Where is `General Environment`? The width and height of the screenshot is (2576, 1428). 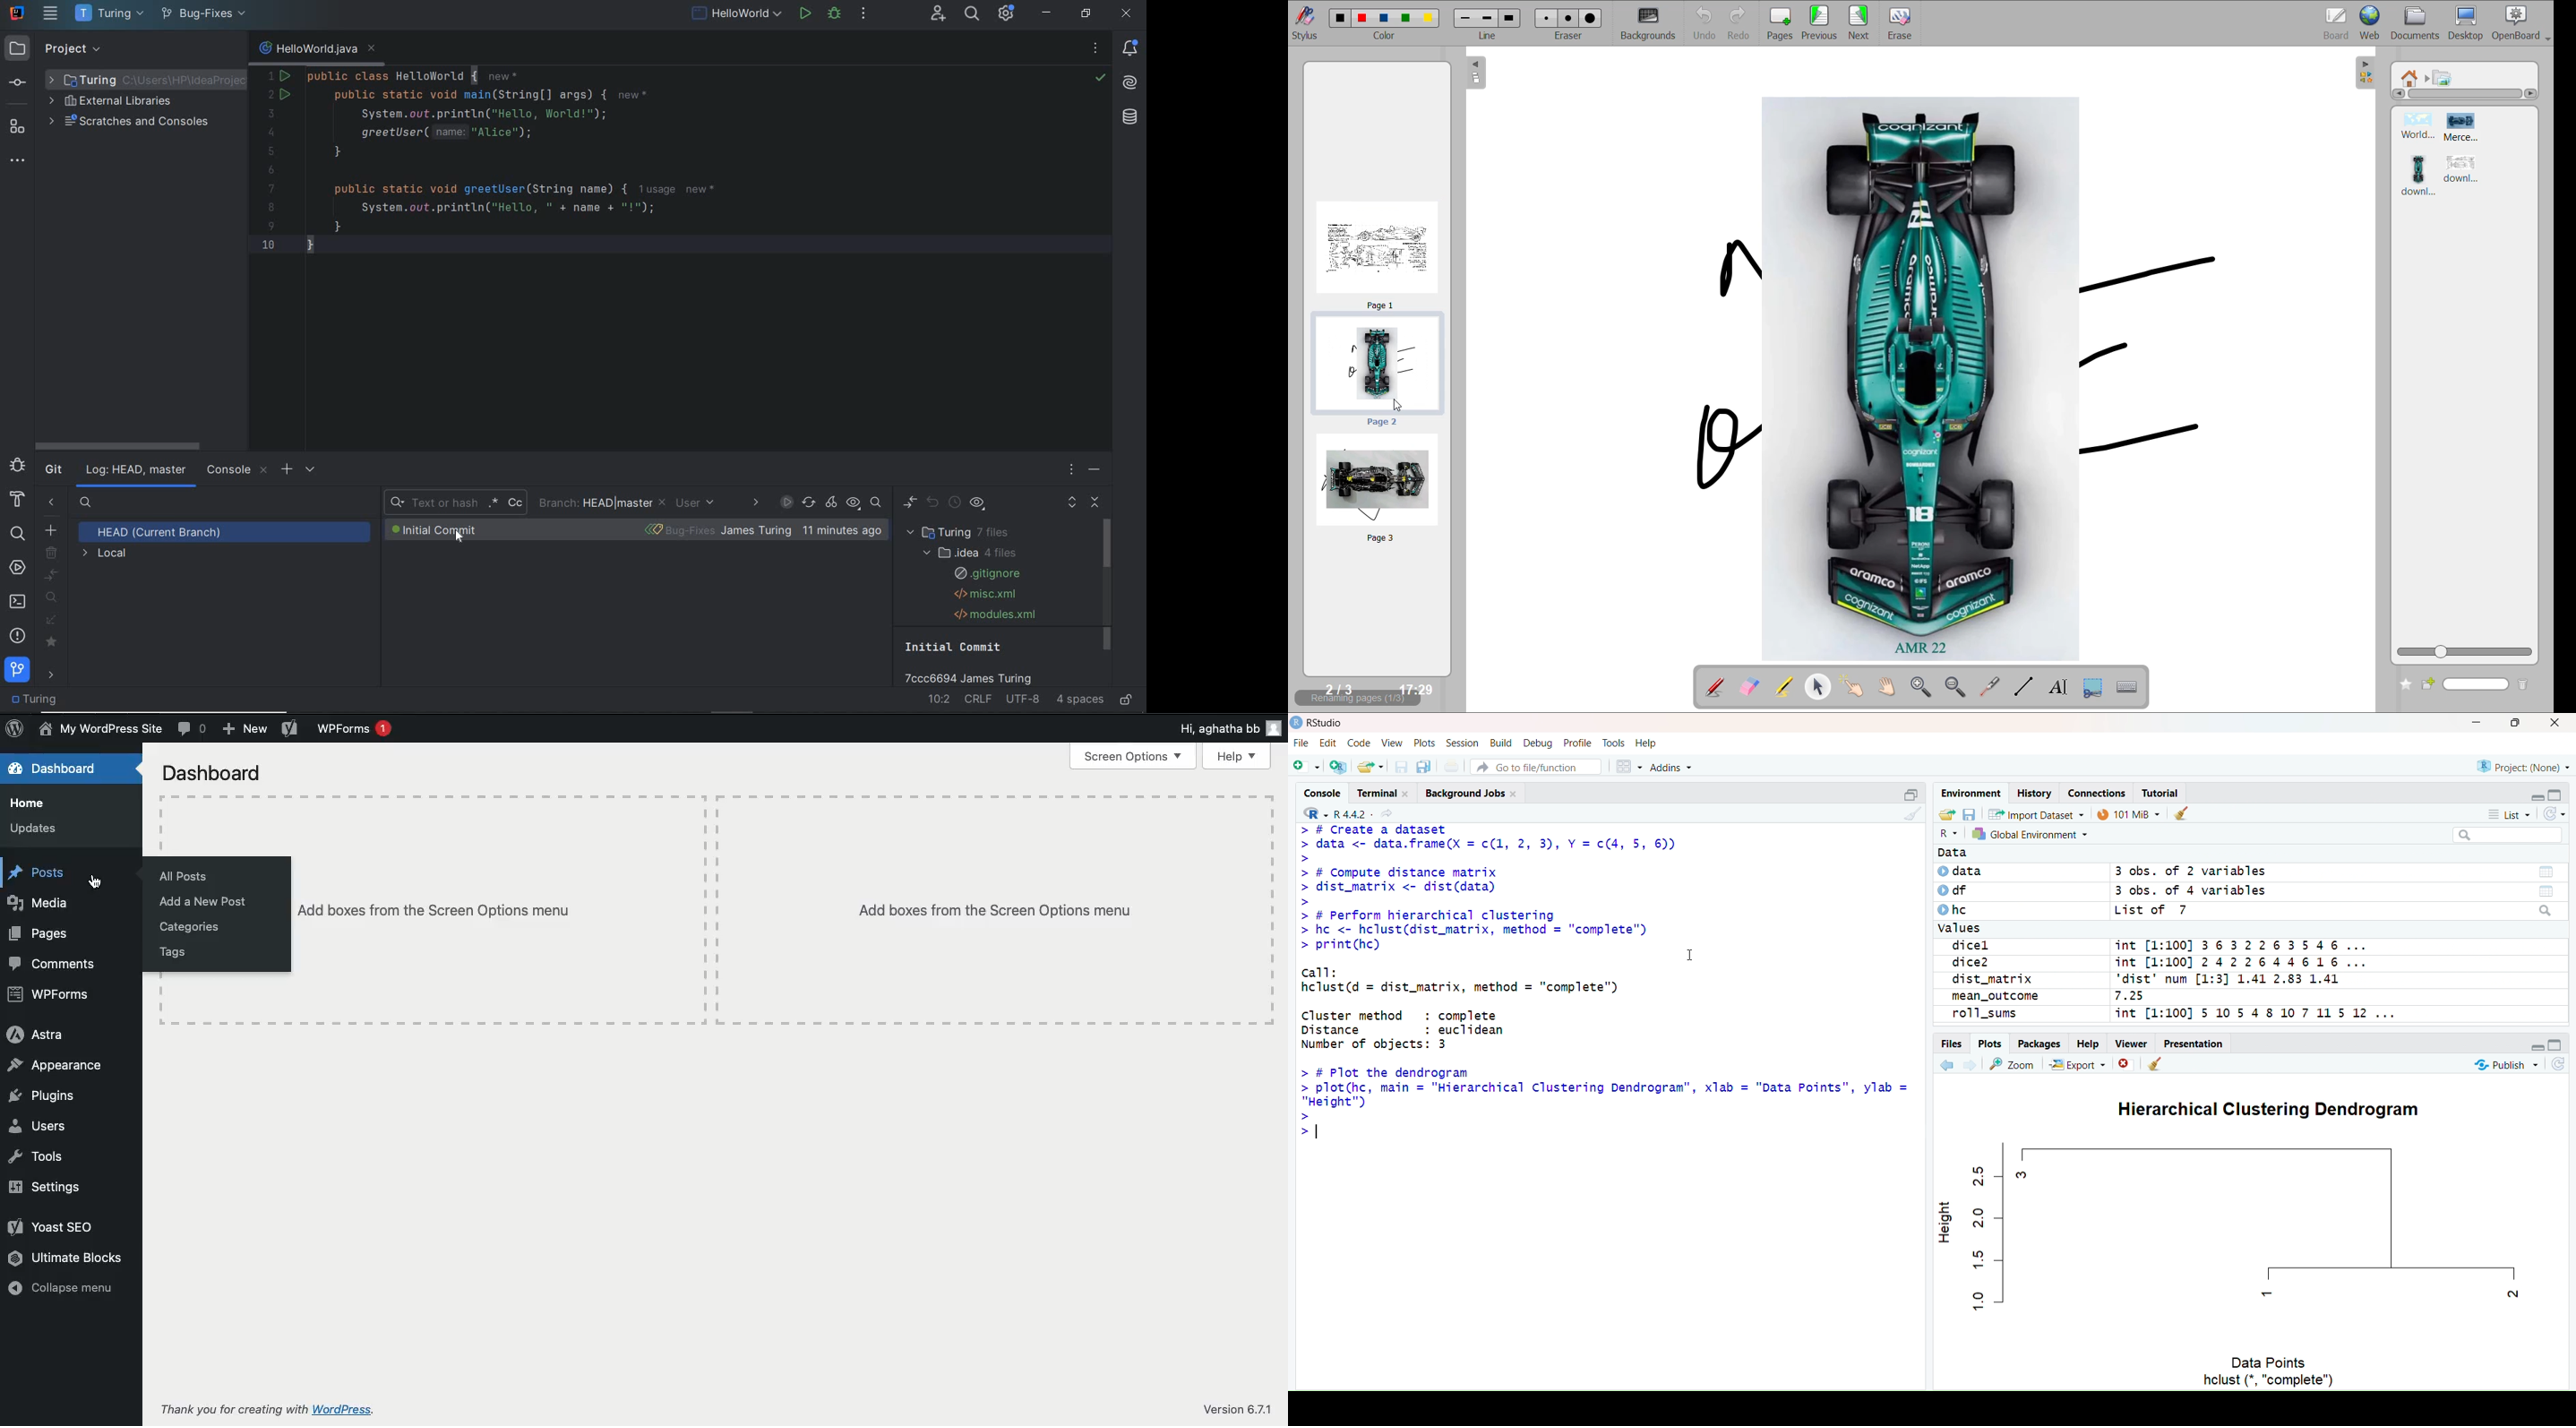
General Environment is located at coordinates (2035, 834).